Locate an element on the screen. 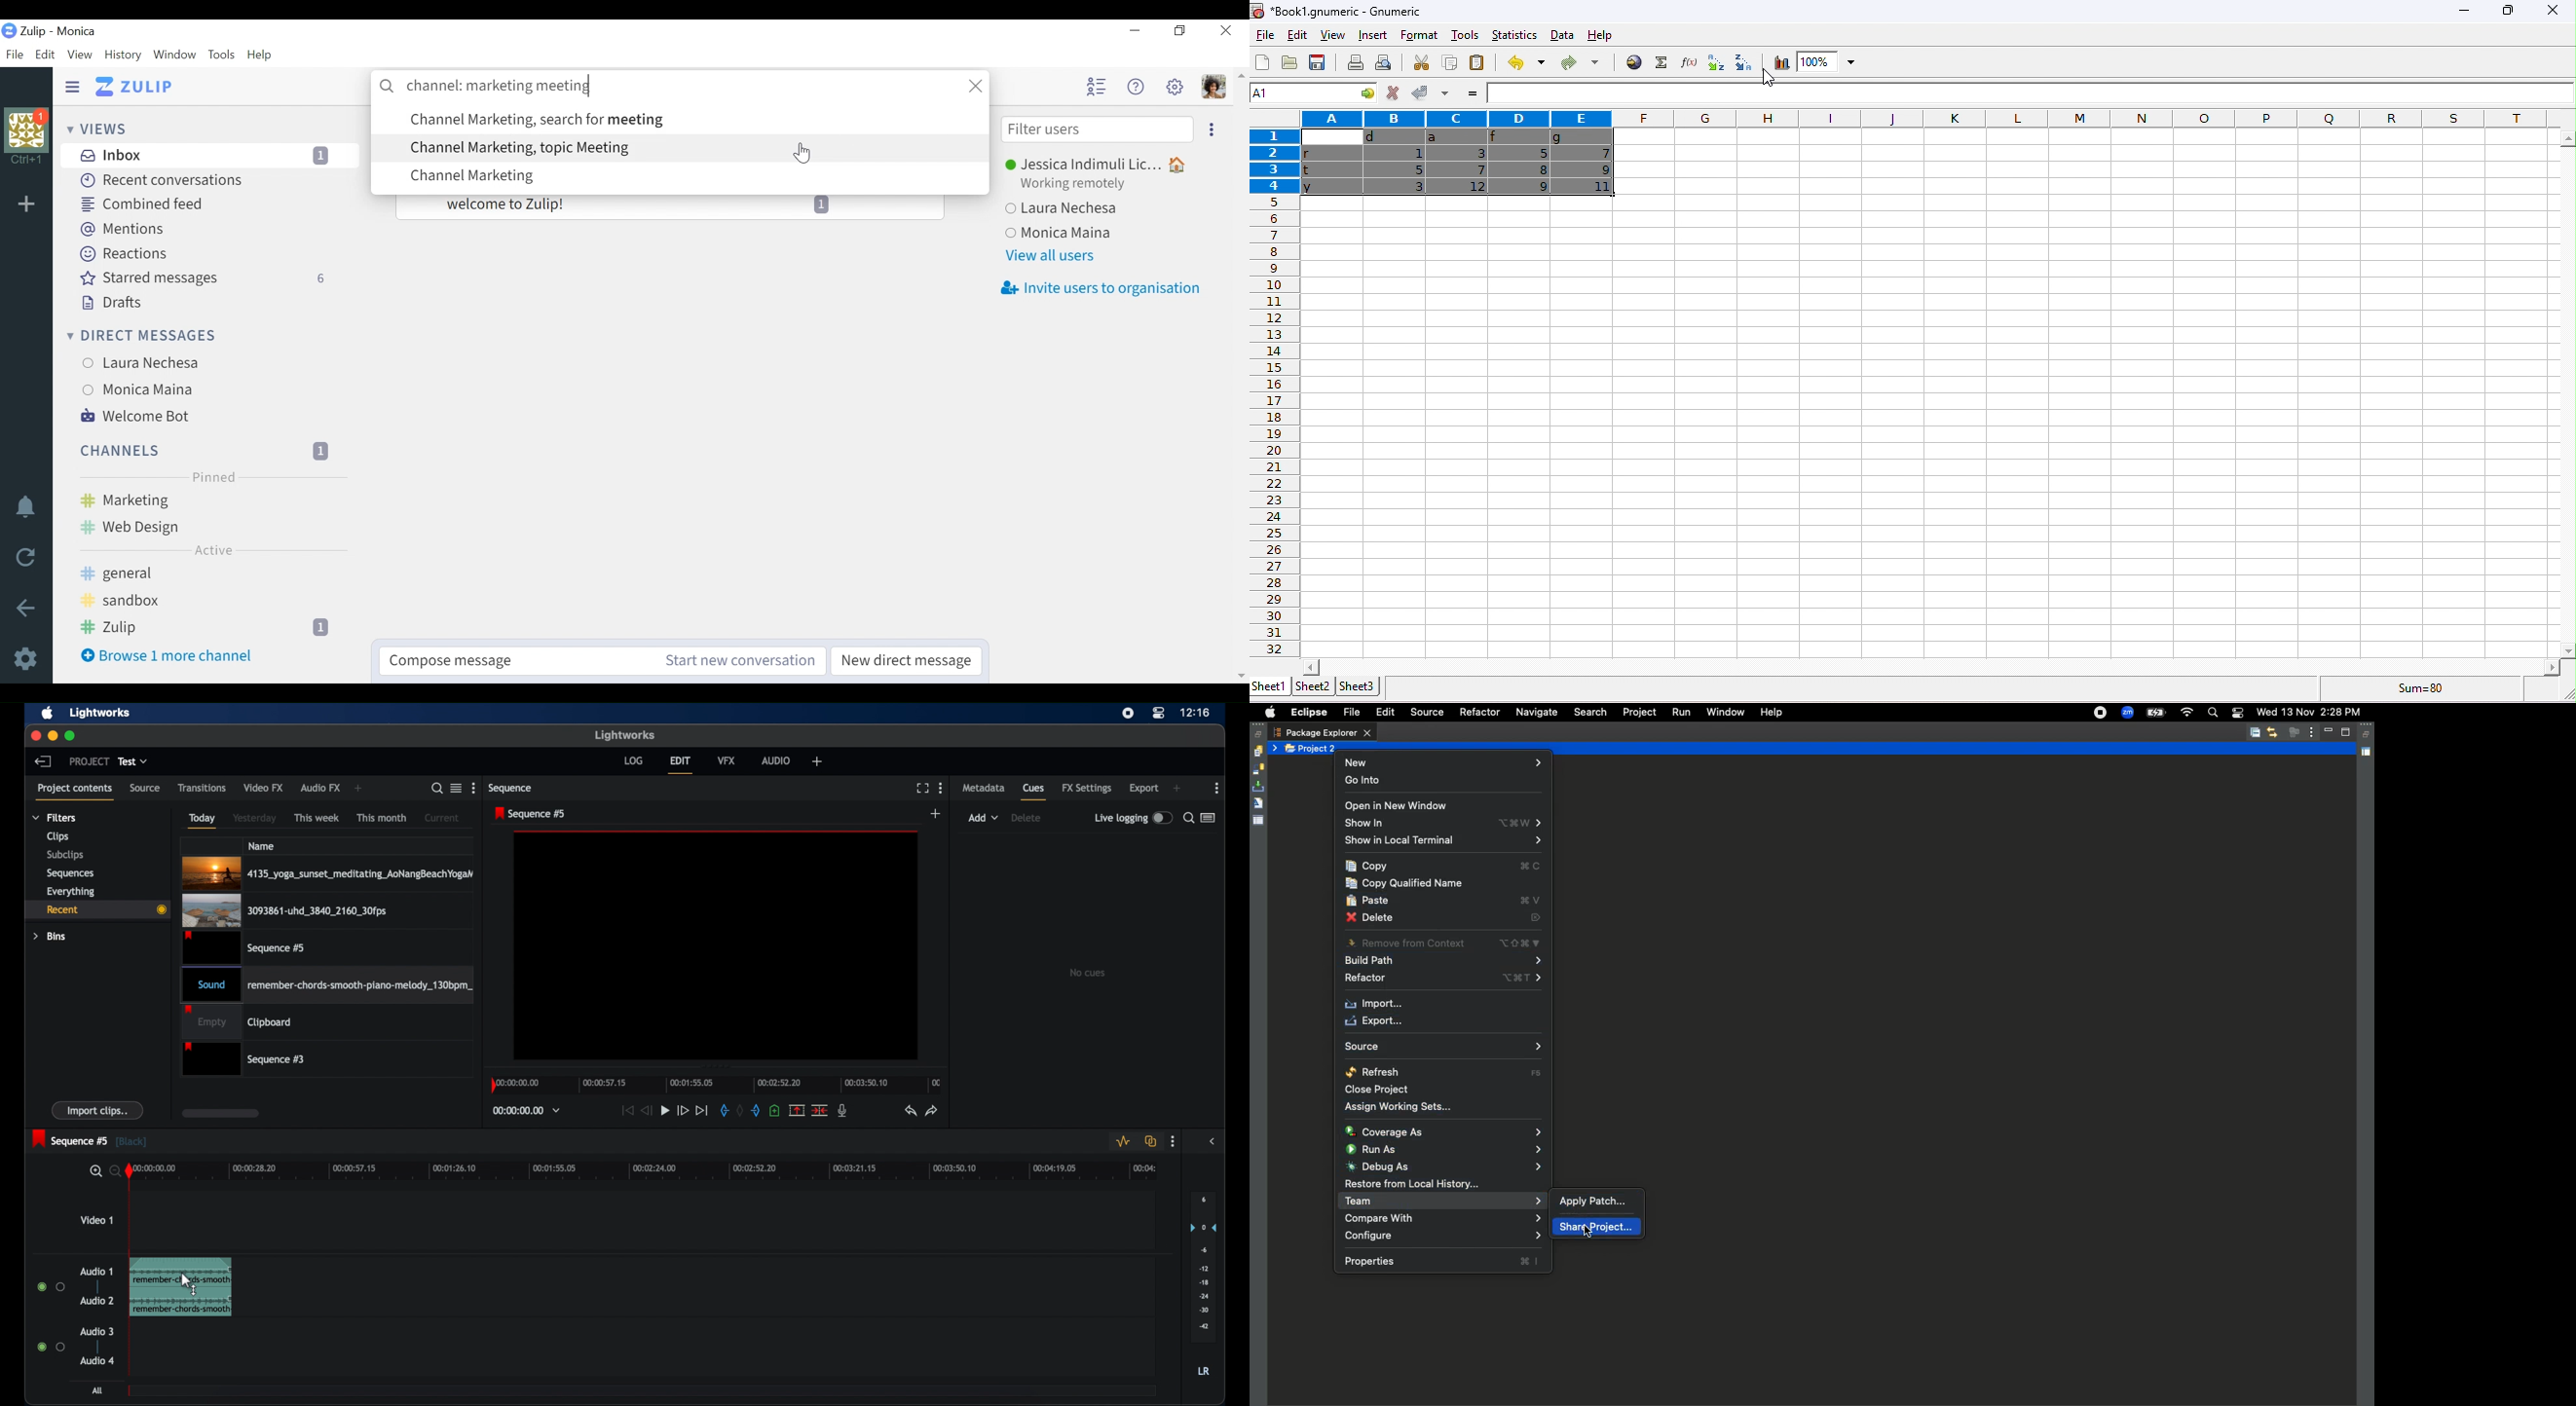 Image resolution: width=2576 pixels, height=1428 pixels. Personal menu is located at coordinates (1216, 87).